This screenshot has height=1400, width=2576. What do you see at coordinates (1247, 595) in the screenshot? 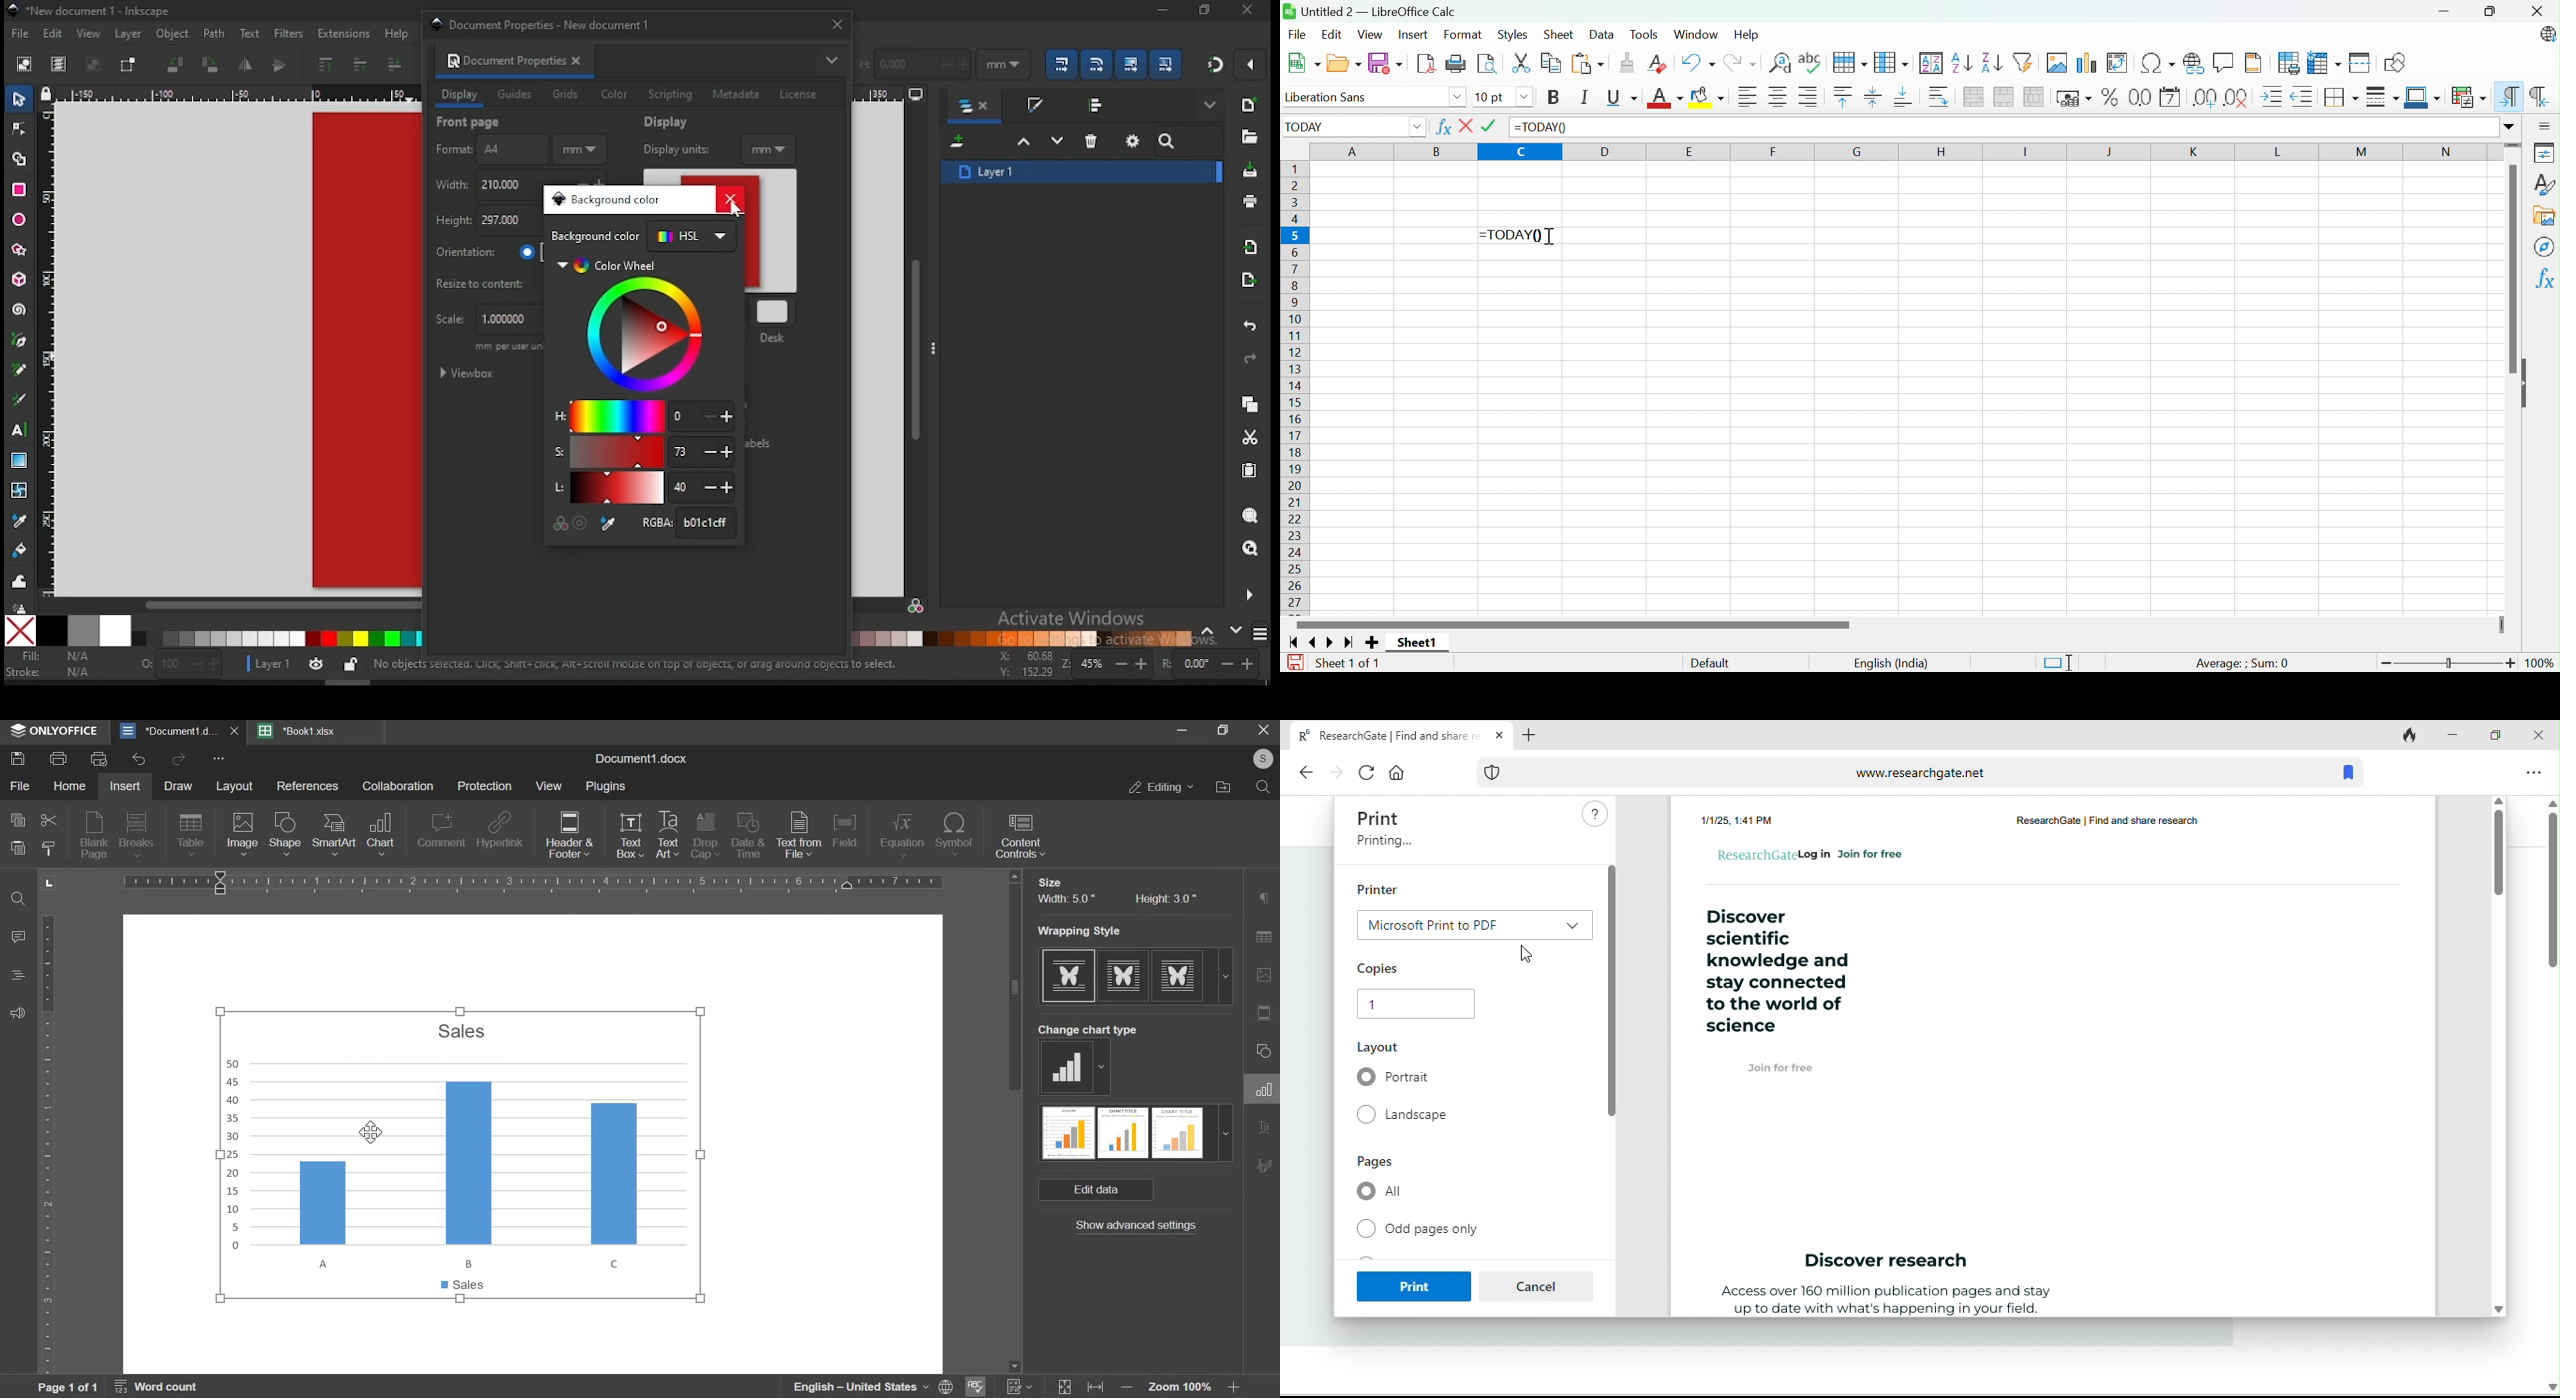
I see `more settings` at bounding box center [1247, 595].